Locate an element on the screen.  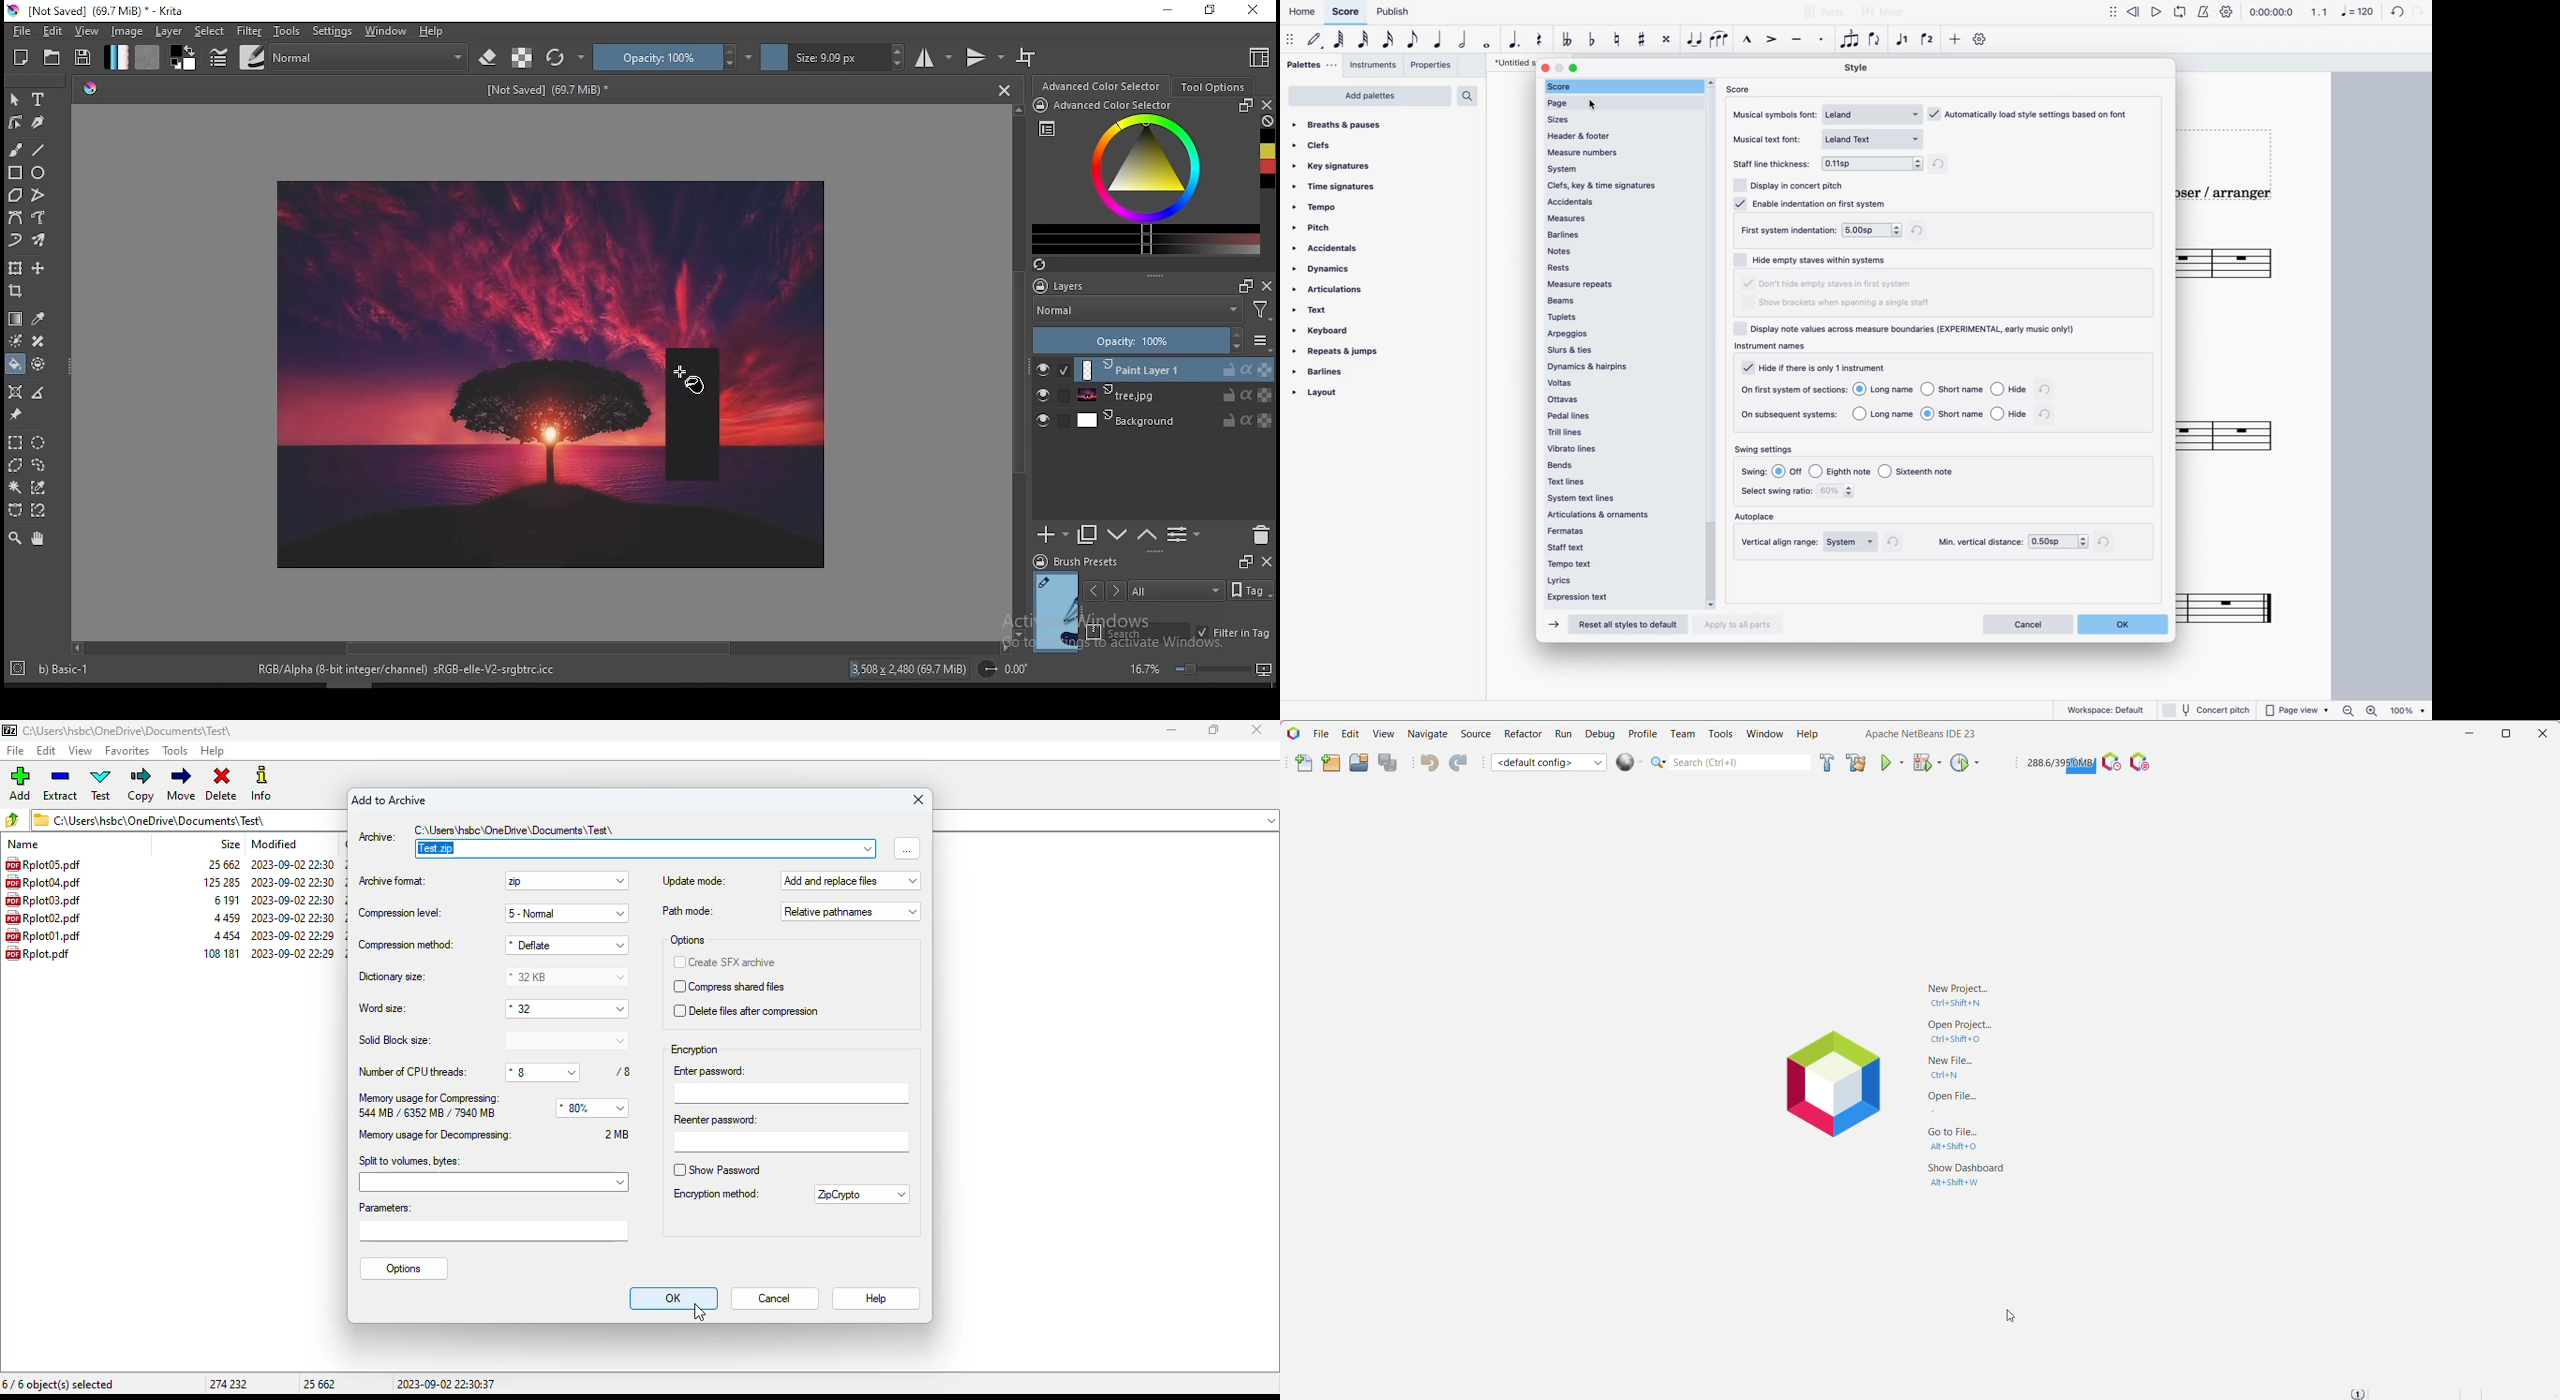
help is located at coordinates (213, 751).